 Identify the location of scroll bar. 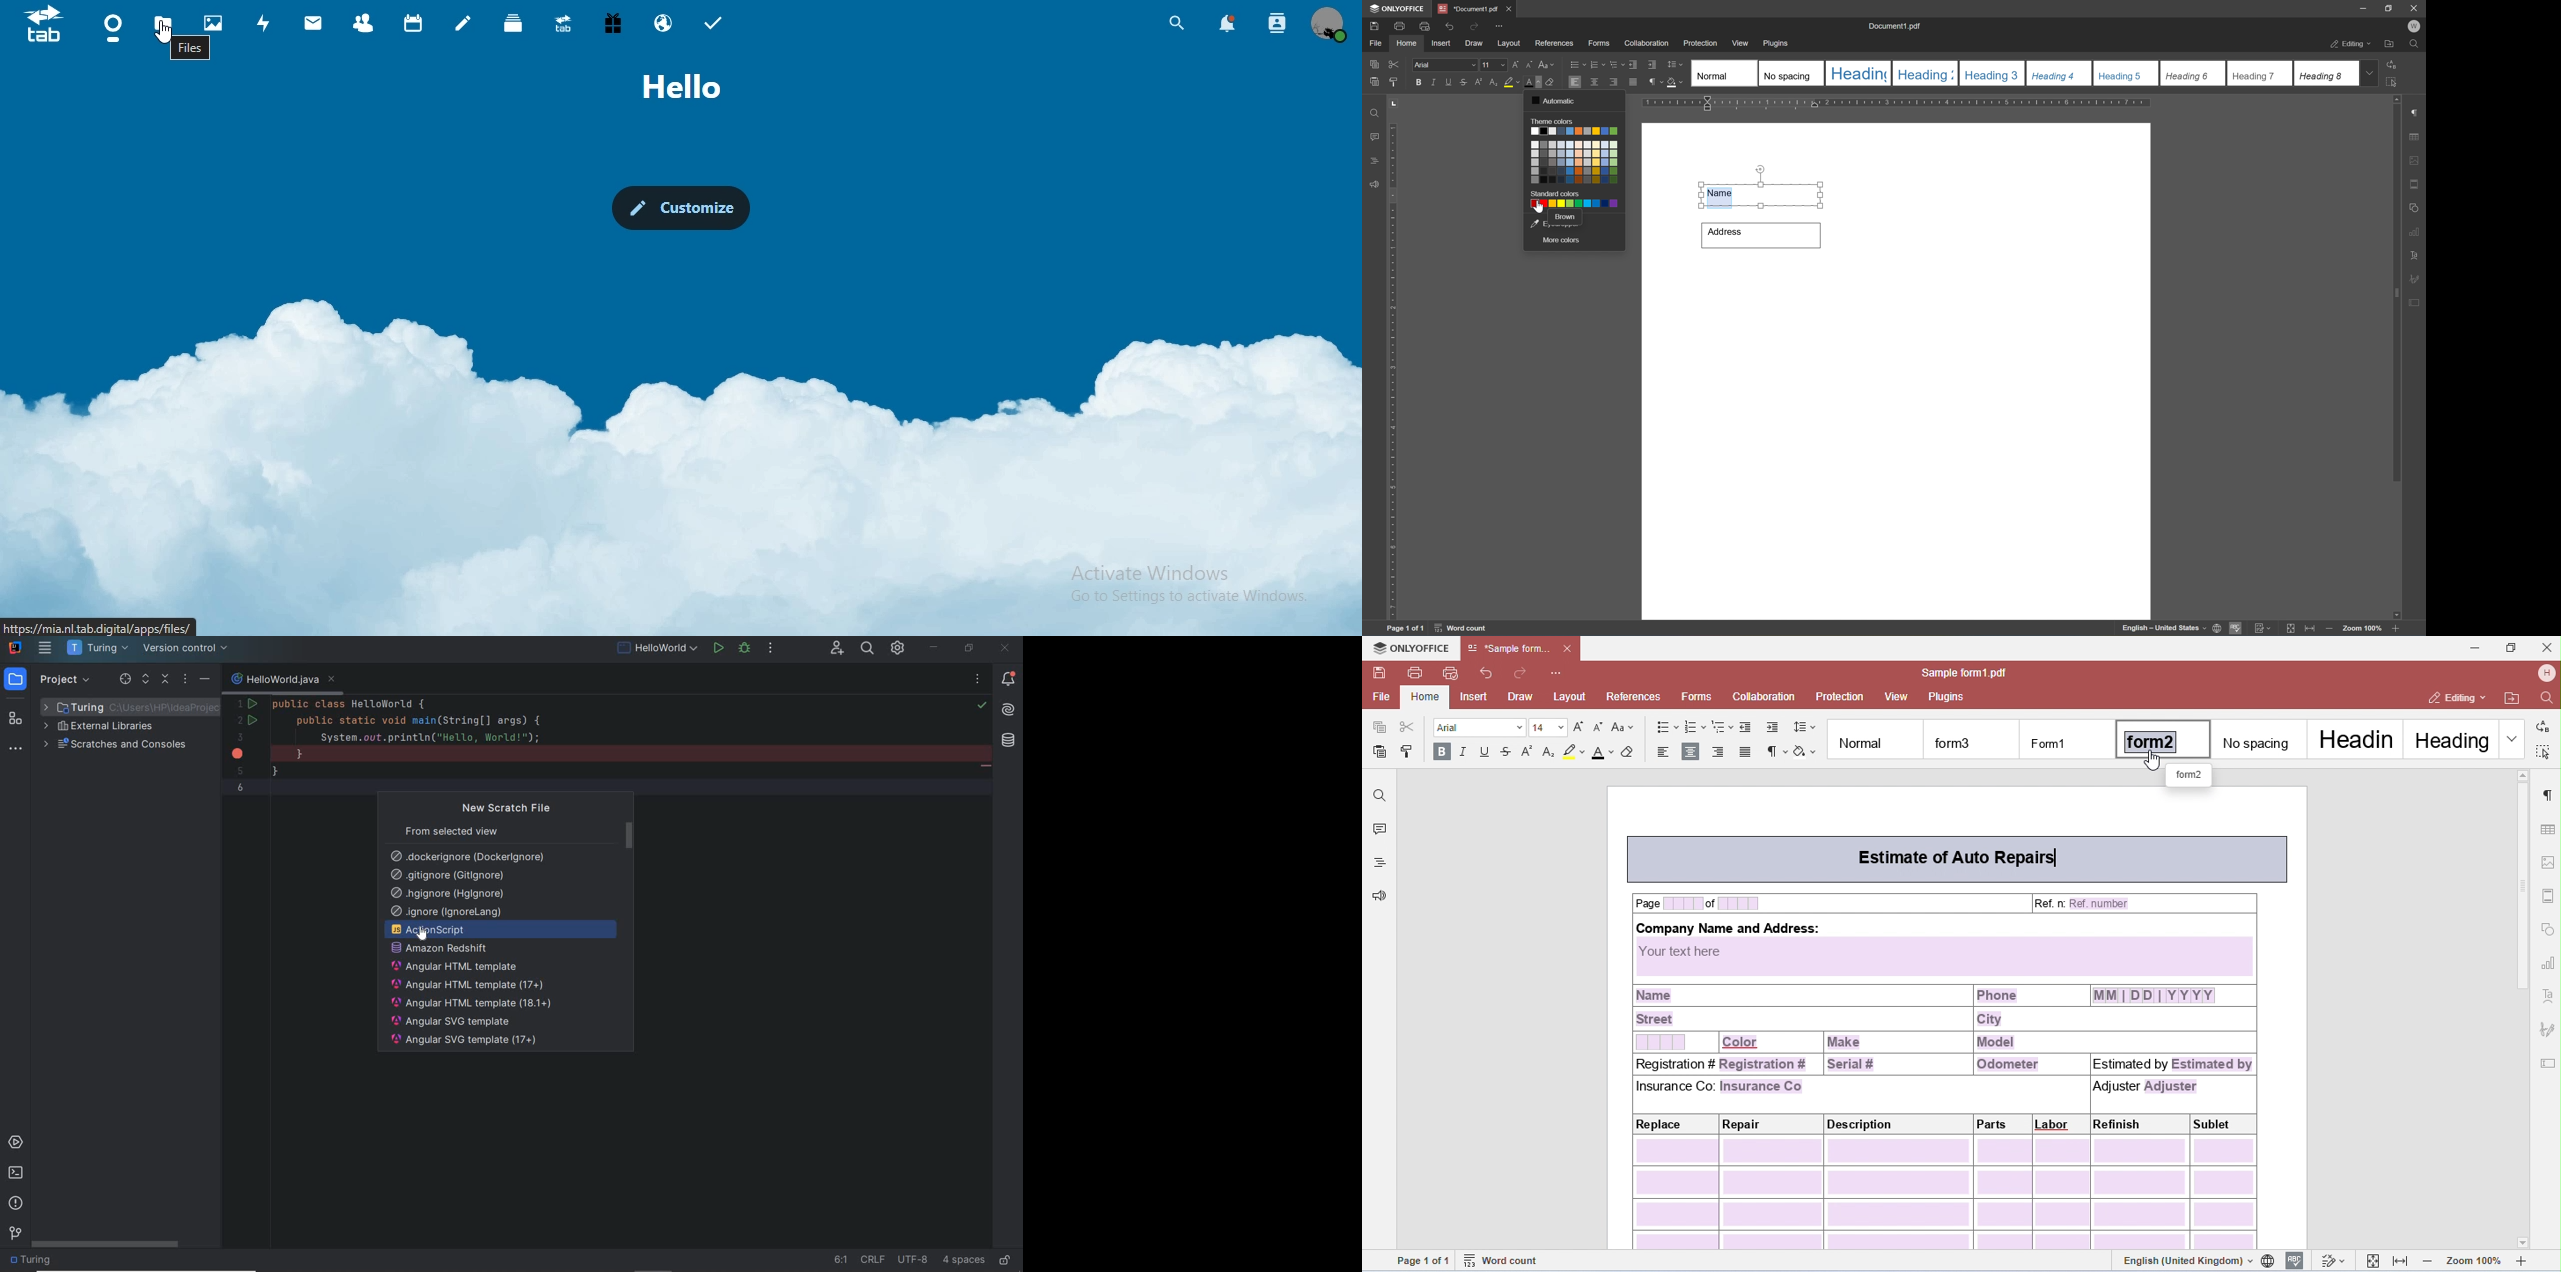
(2397, 293).